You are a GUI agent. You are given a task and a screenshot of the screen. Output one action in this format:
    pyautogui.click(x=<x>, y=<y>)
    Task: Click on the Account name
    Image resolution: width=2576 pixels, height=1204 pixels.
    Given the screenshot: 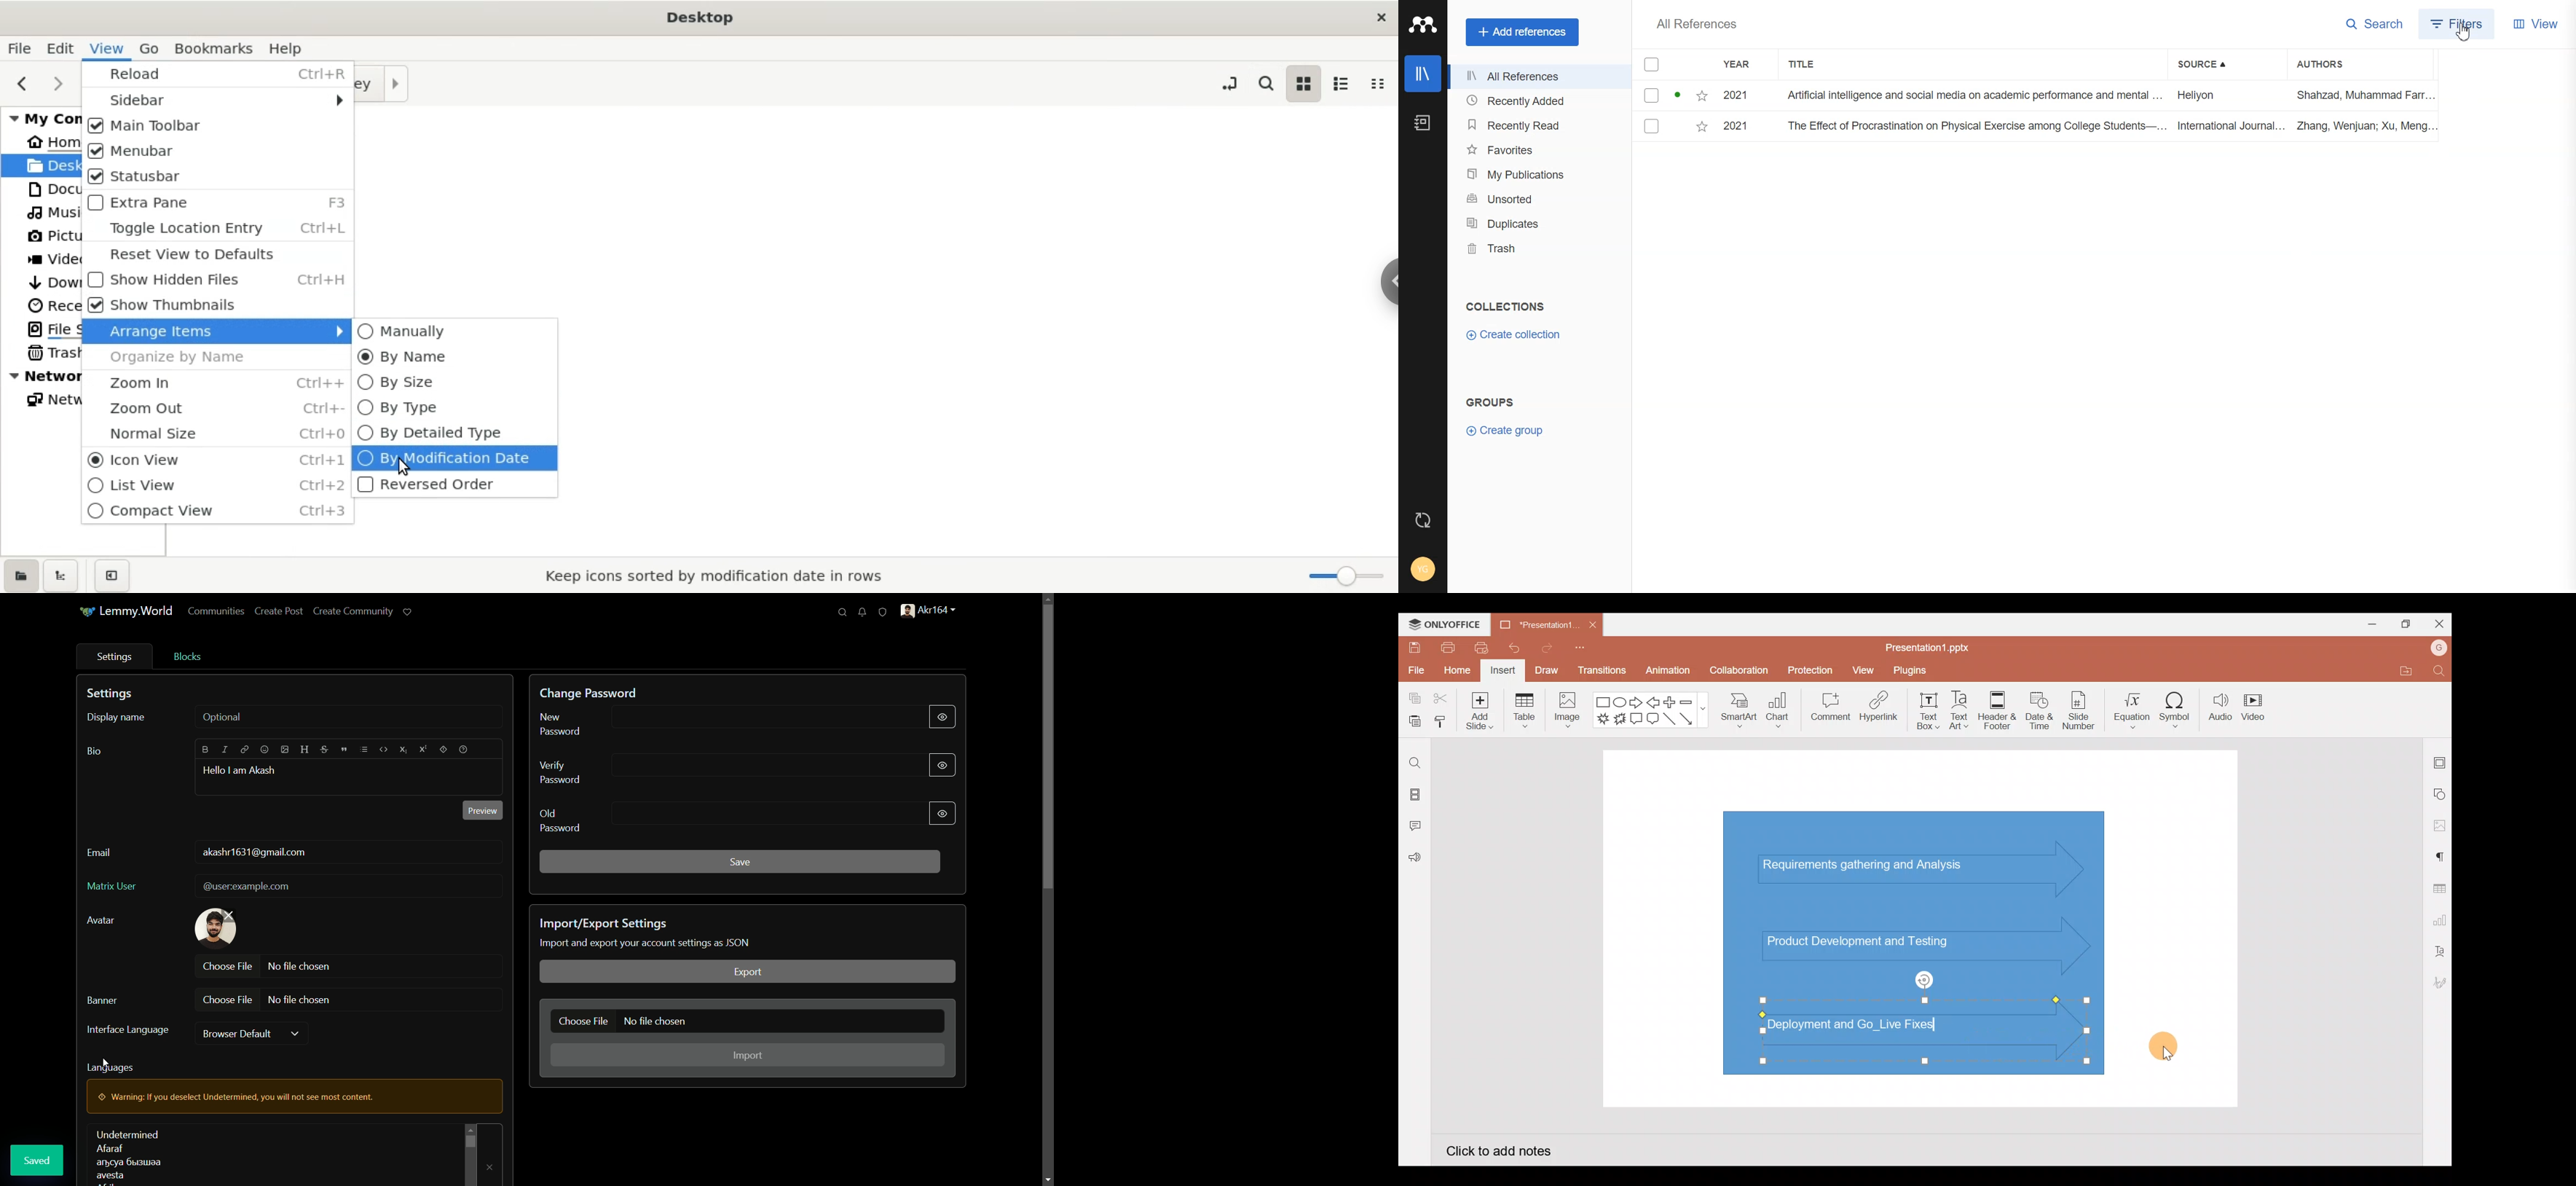 What is the action you would take?
    pyautogui.click(x=2439, y=648)
    